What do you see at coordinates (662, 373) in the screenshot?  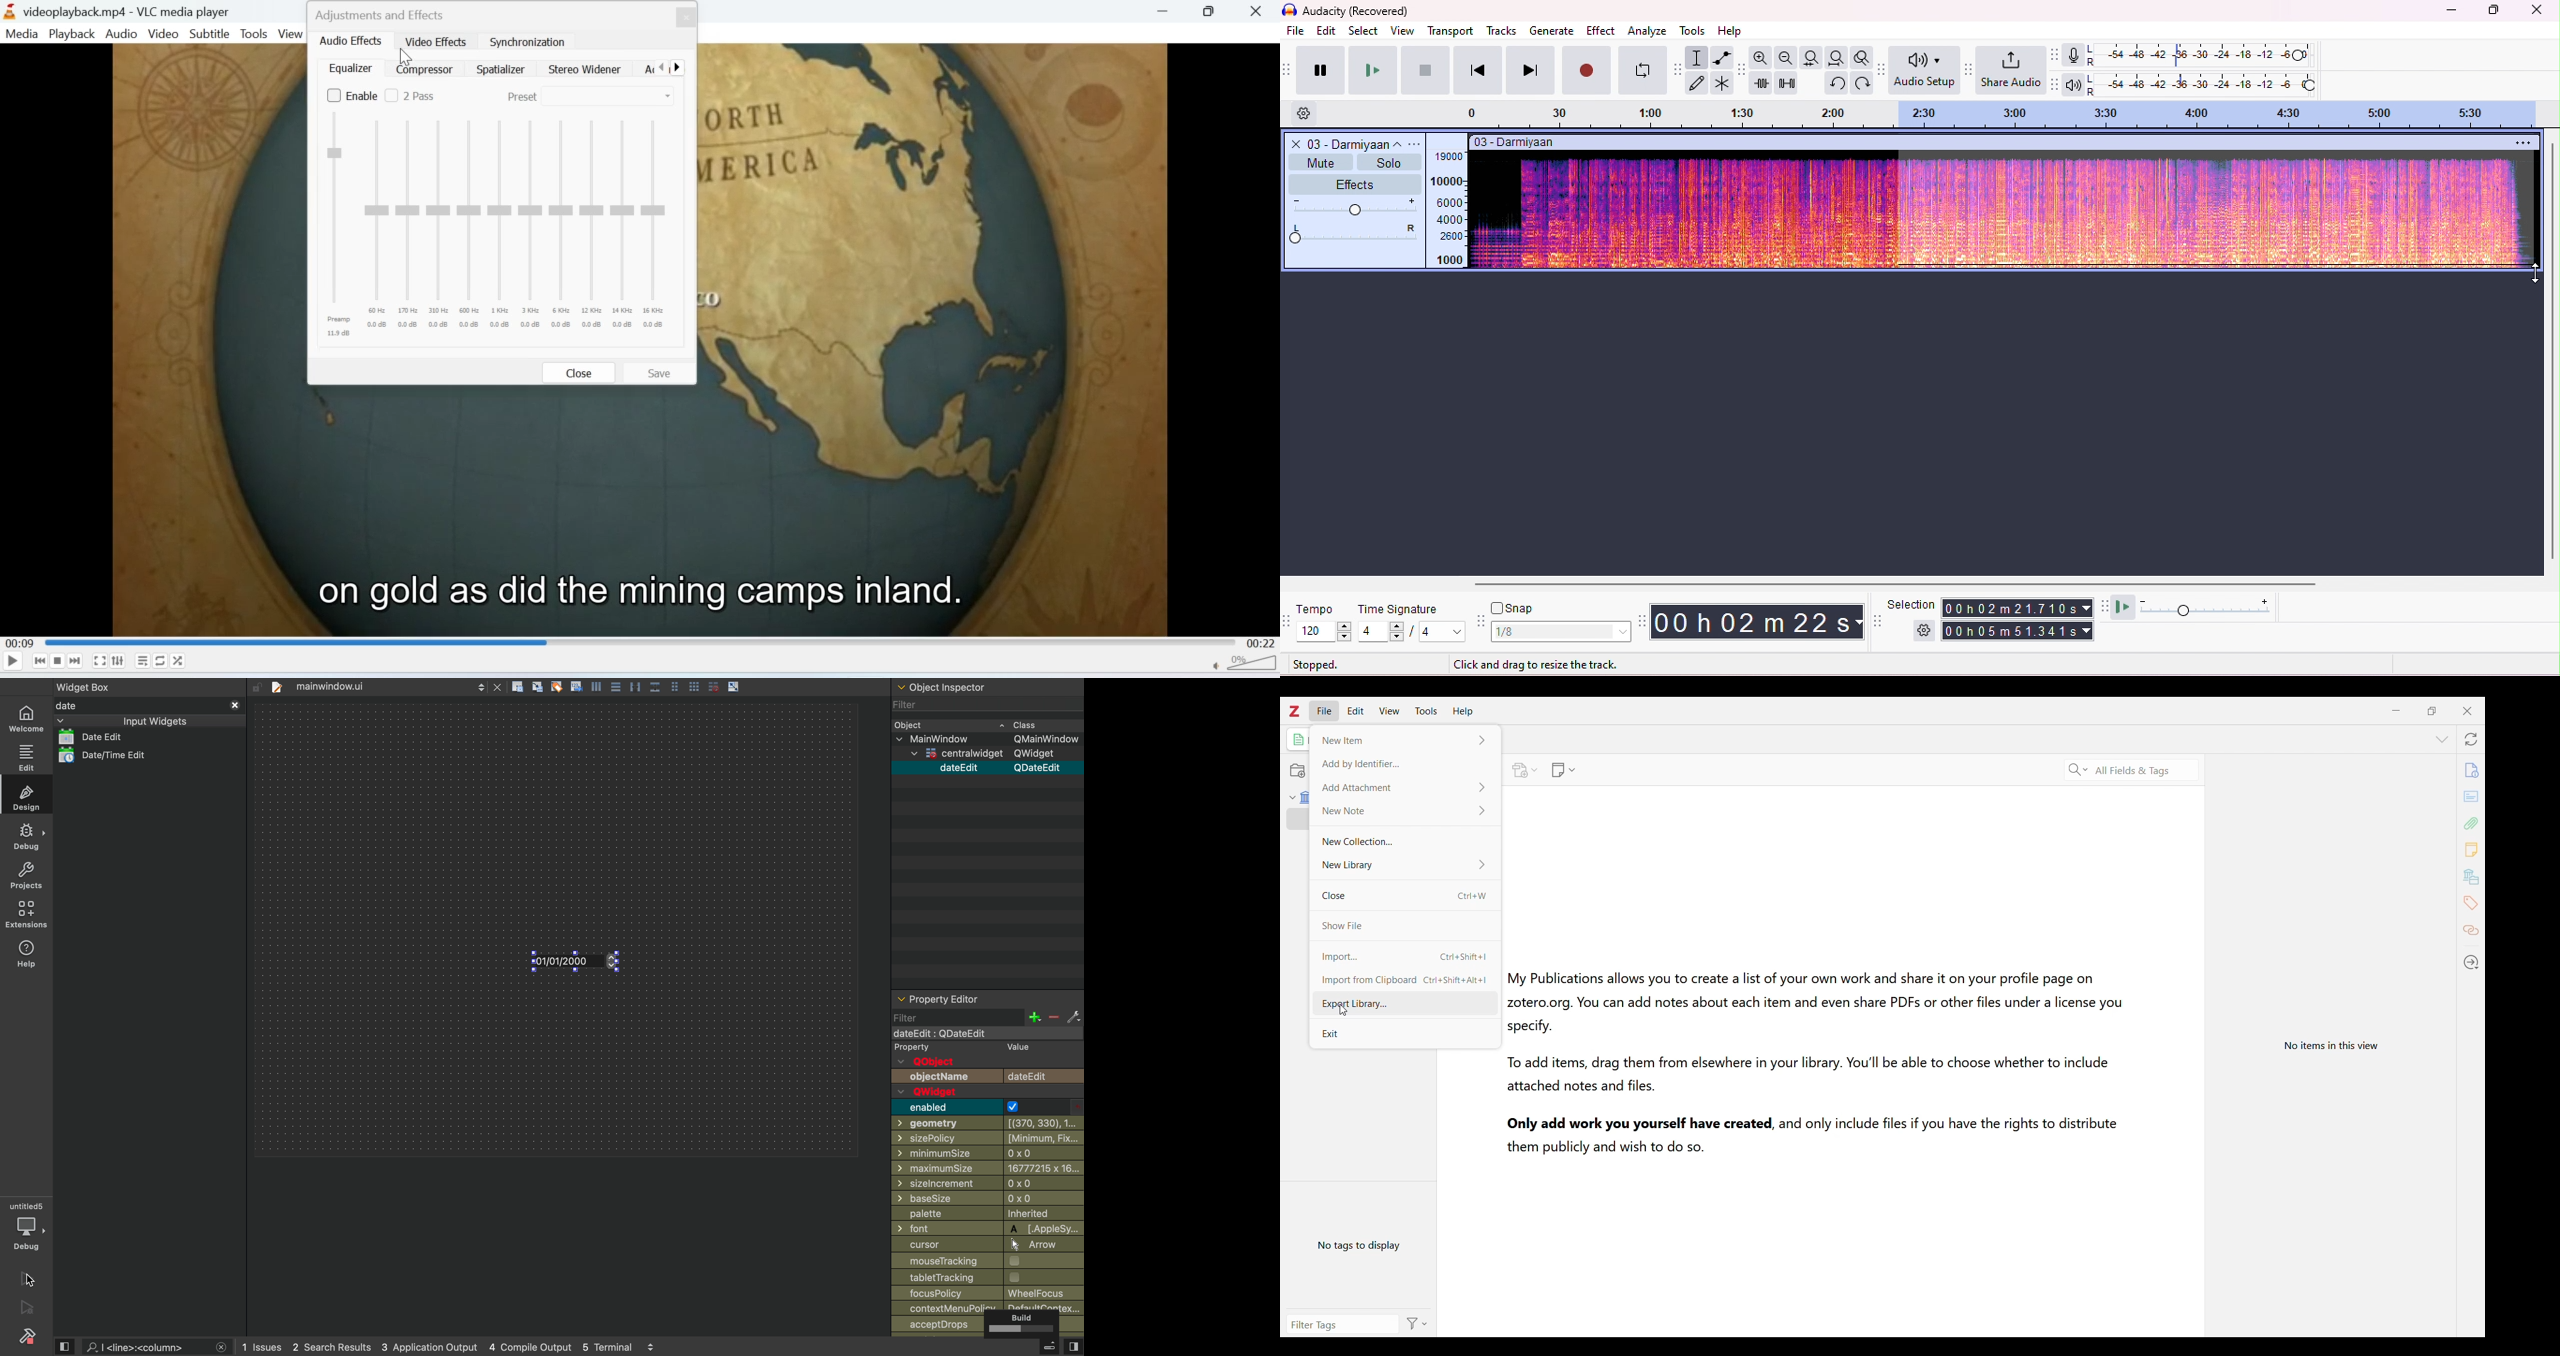 I see `Save` at bounding box center [662, 373].